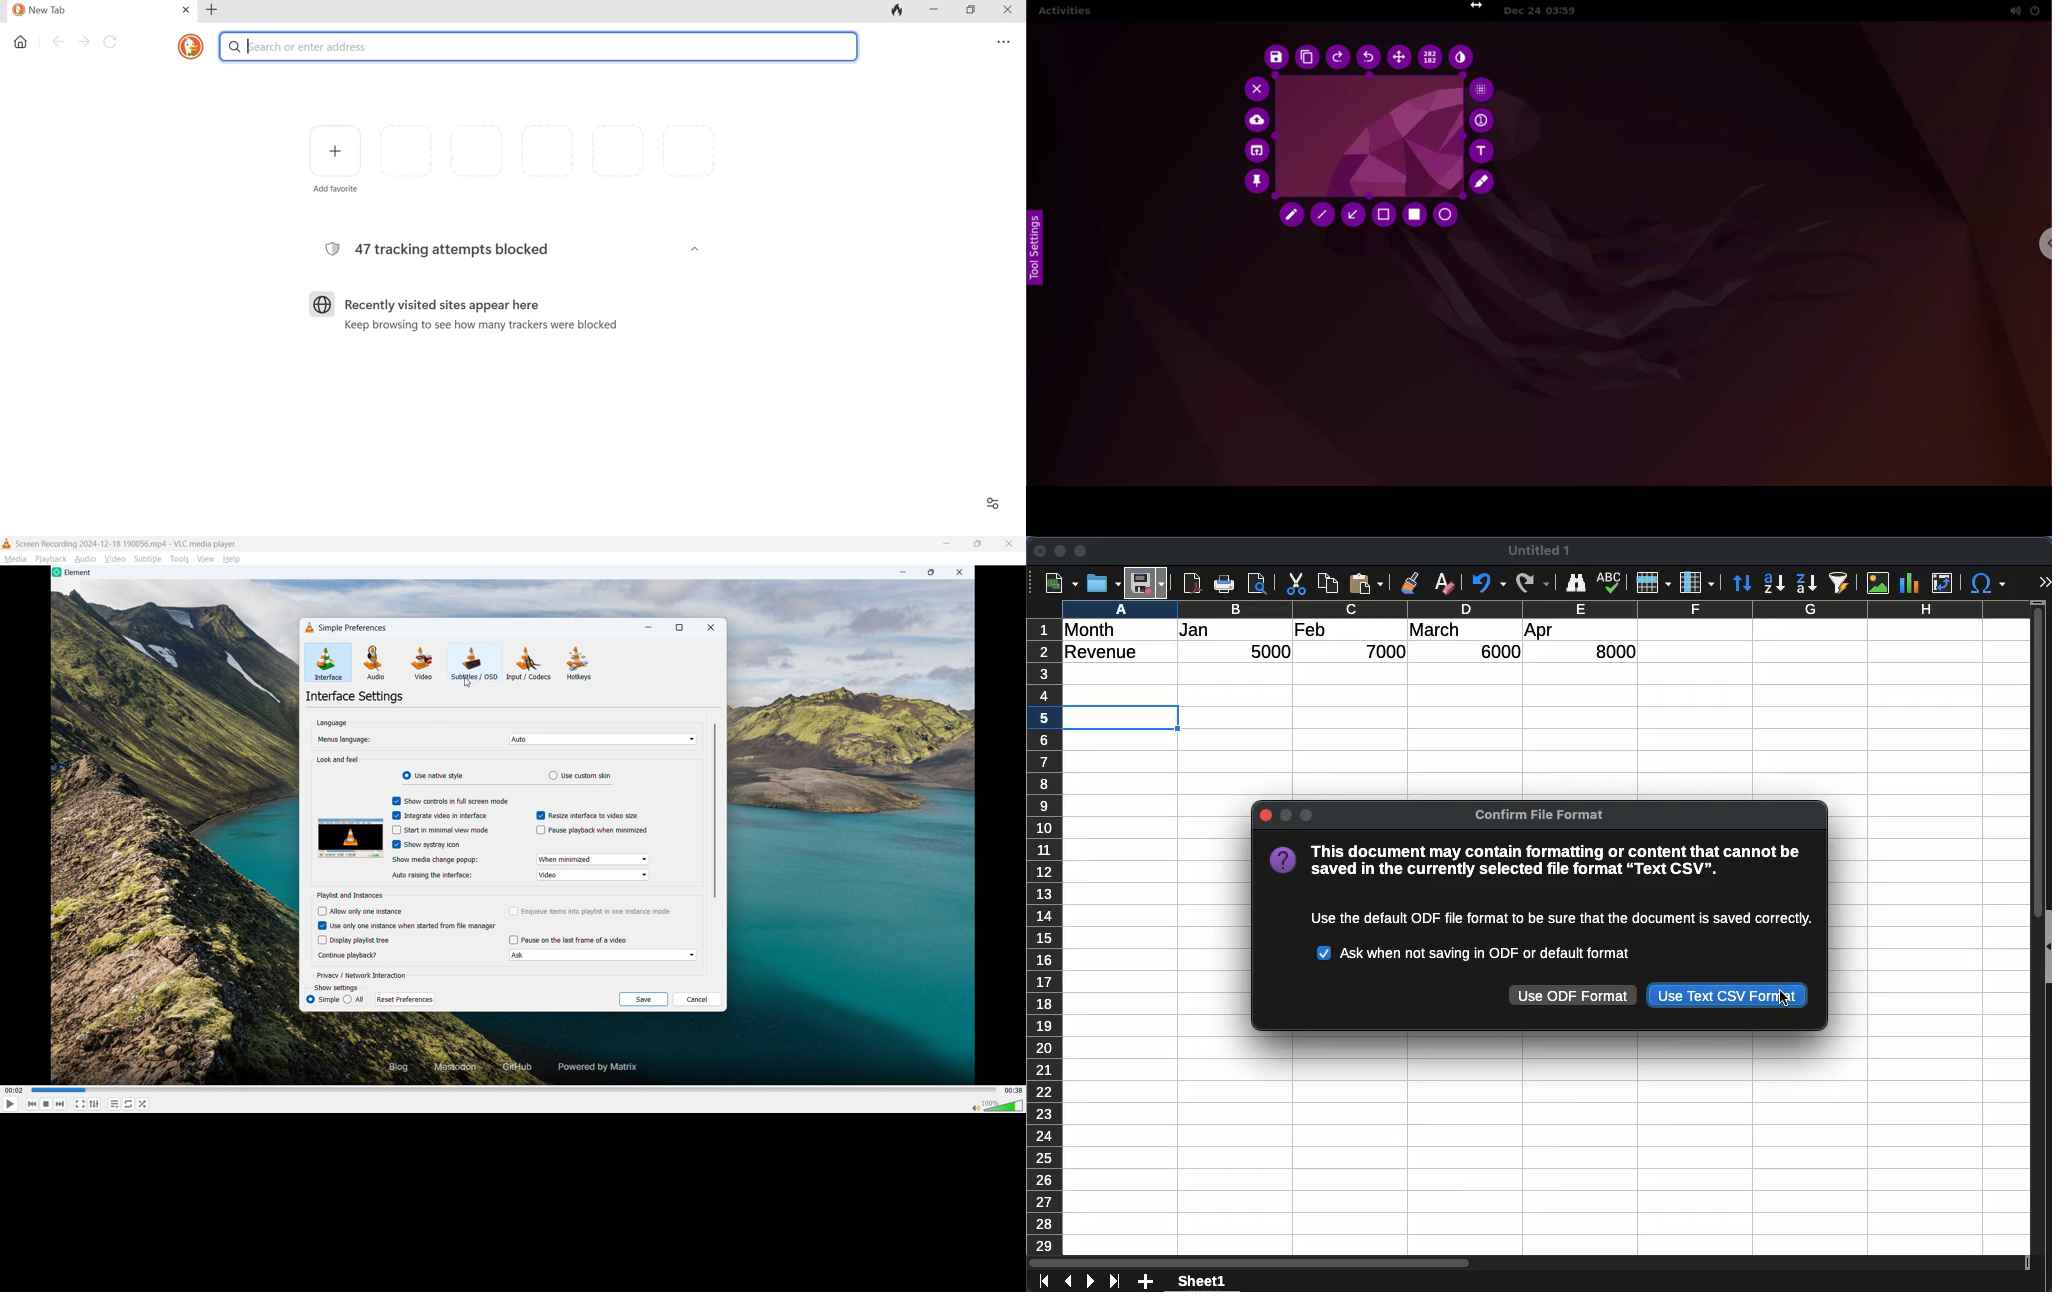 The width and height of the screenshot is (2072, 1316). What do you see at coordinates (1574, 995) in the screenshot?
I see `use odf format` at bounding box center [1574, 995].